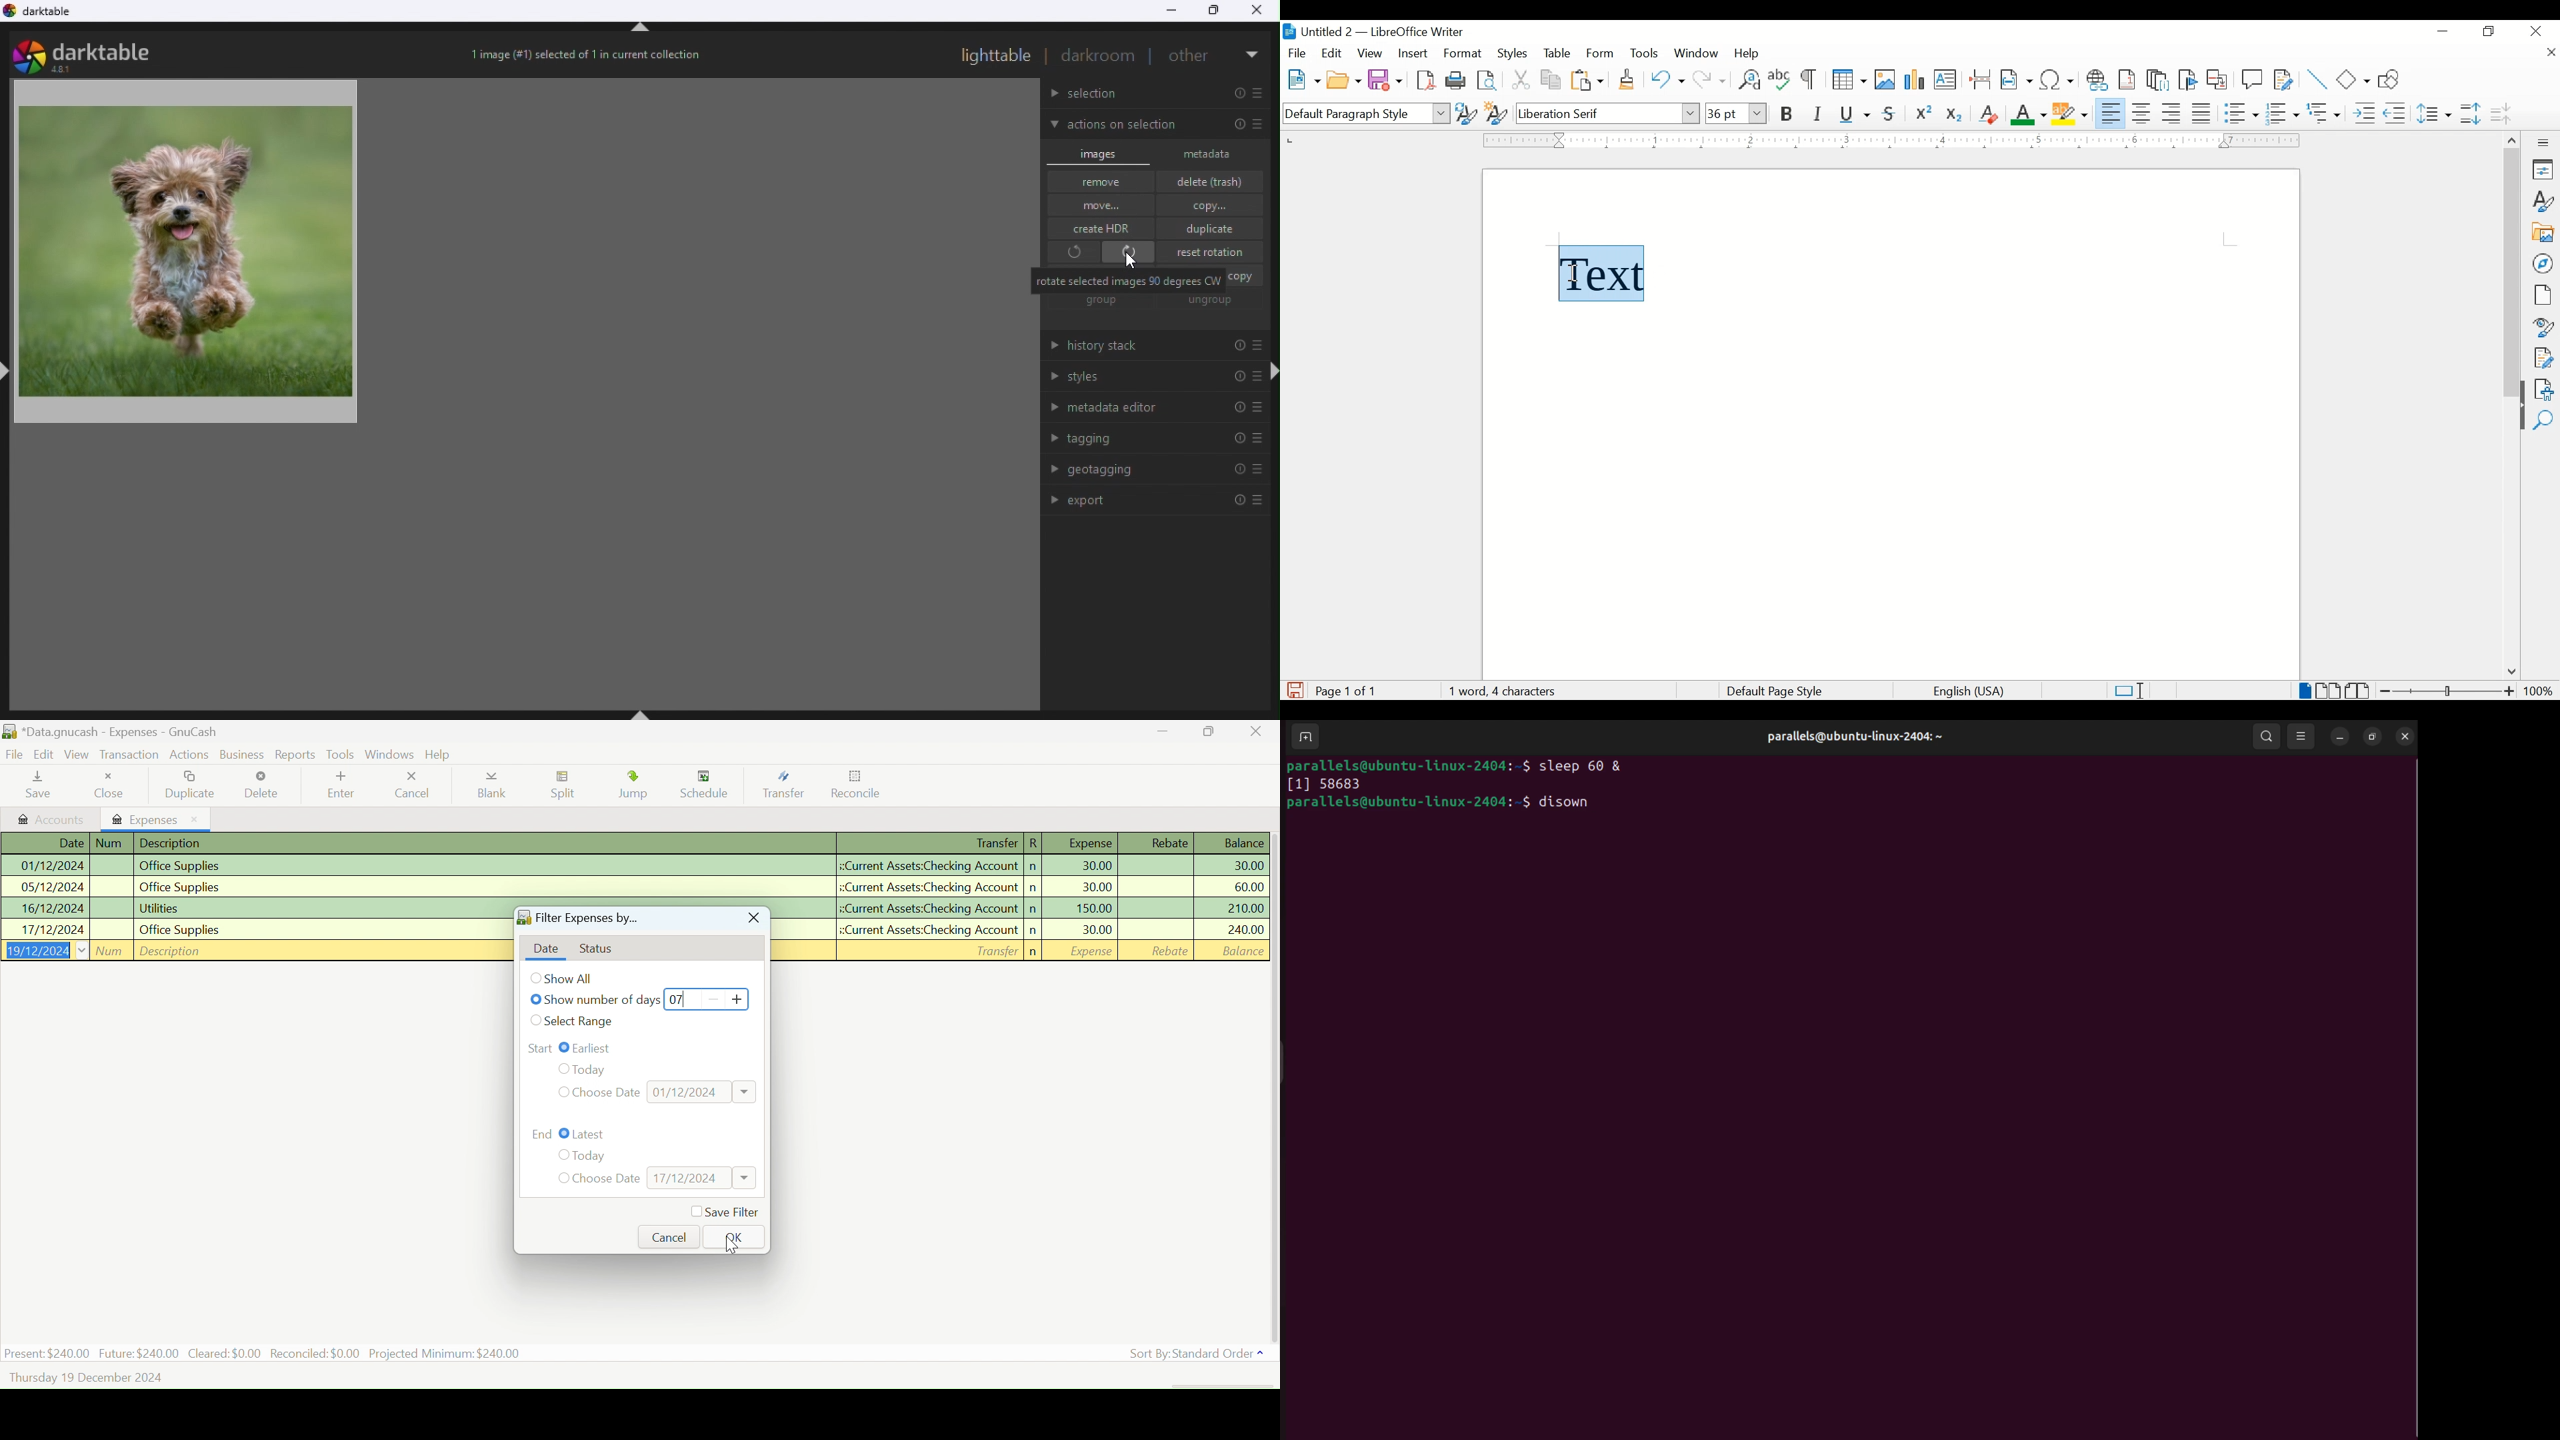 This screenshot has height=1456, width=2576. Describe the element at coordinates (1605, 277) in the screenshot. I see `text` at that location.